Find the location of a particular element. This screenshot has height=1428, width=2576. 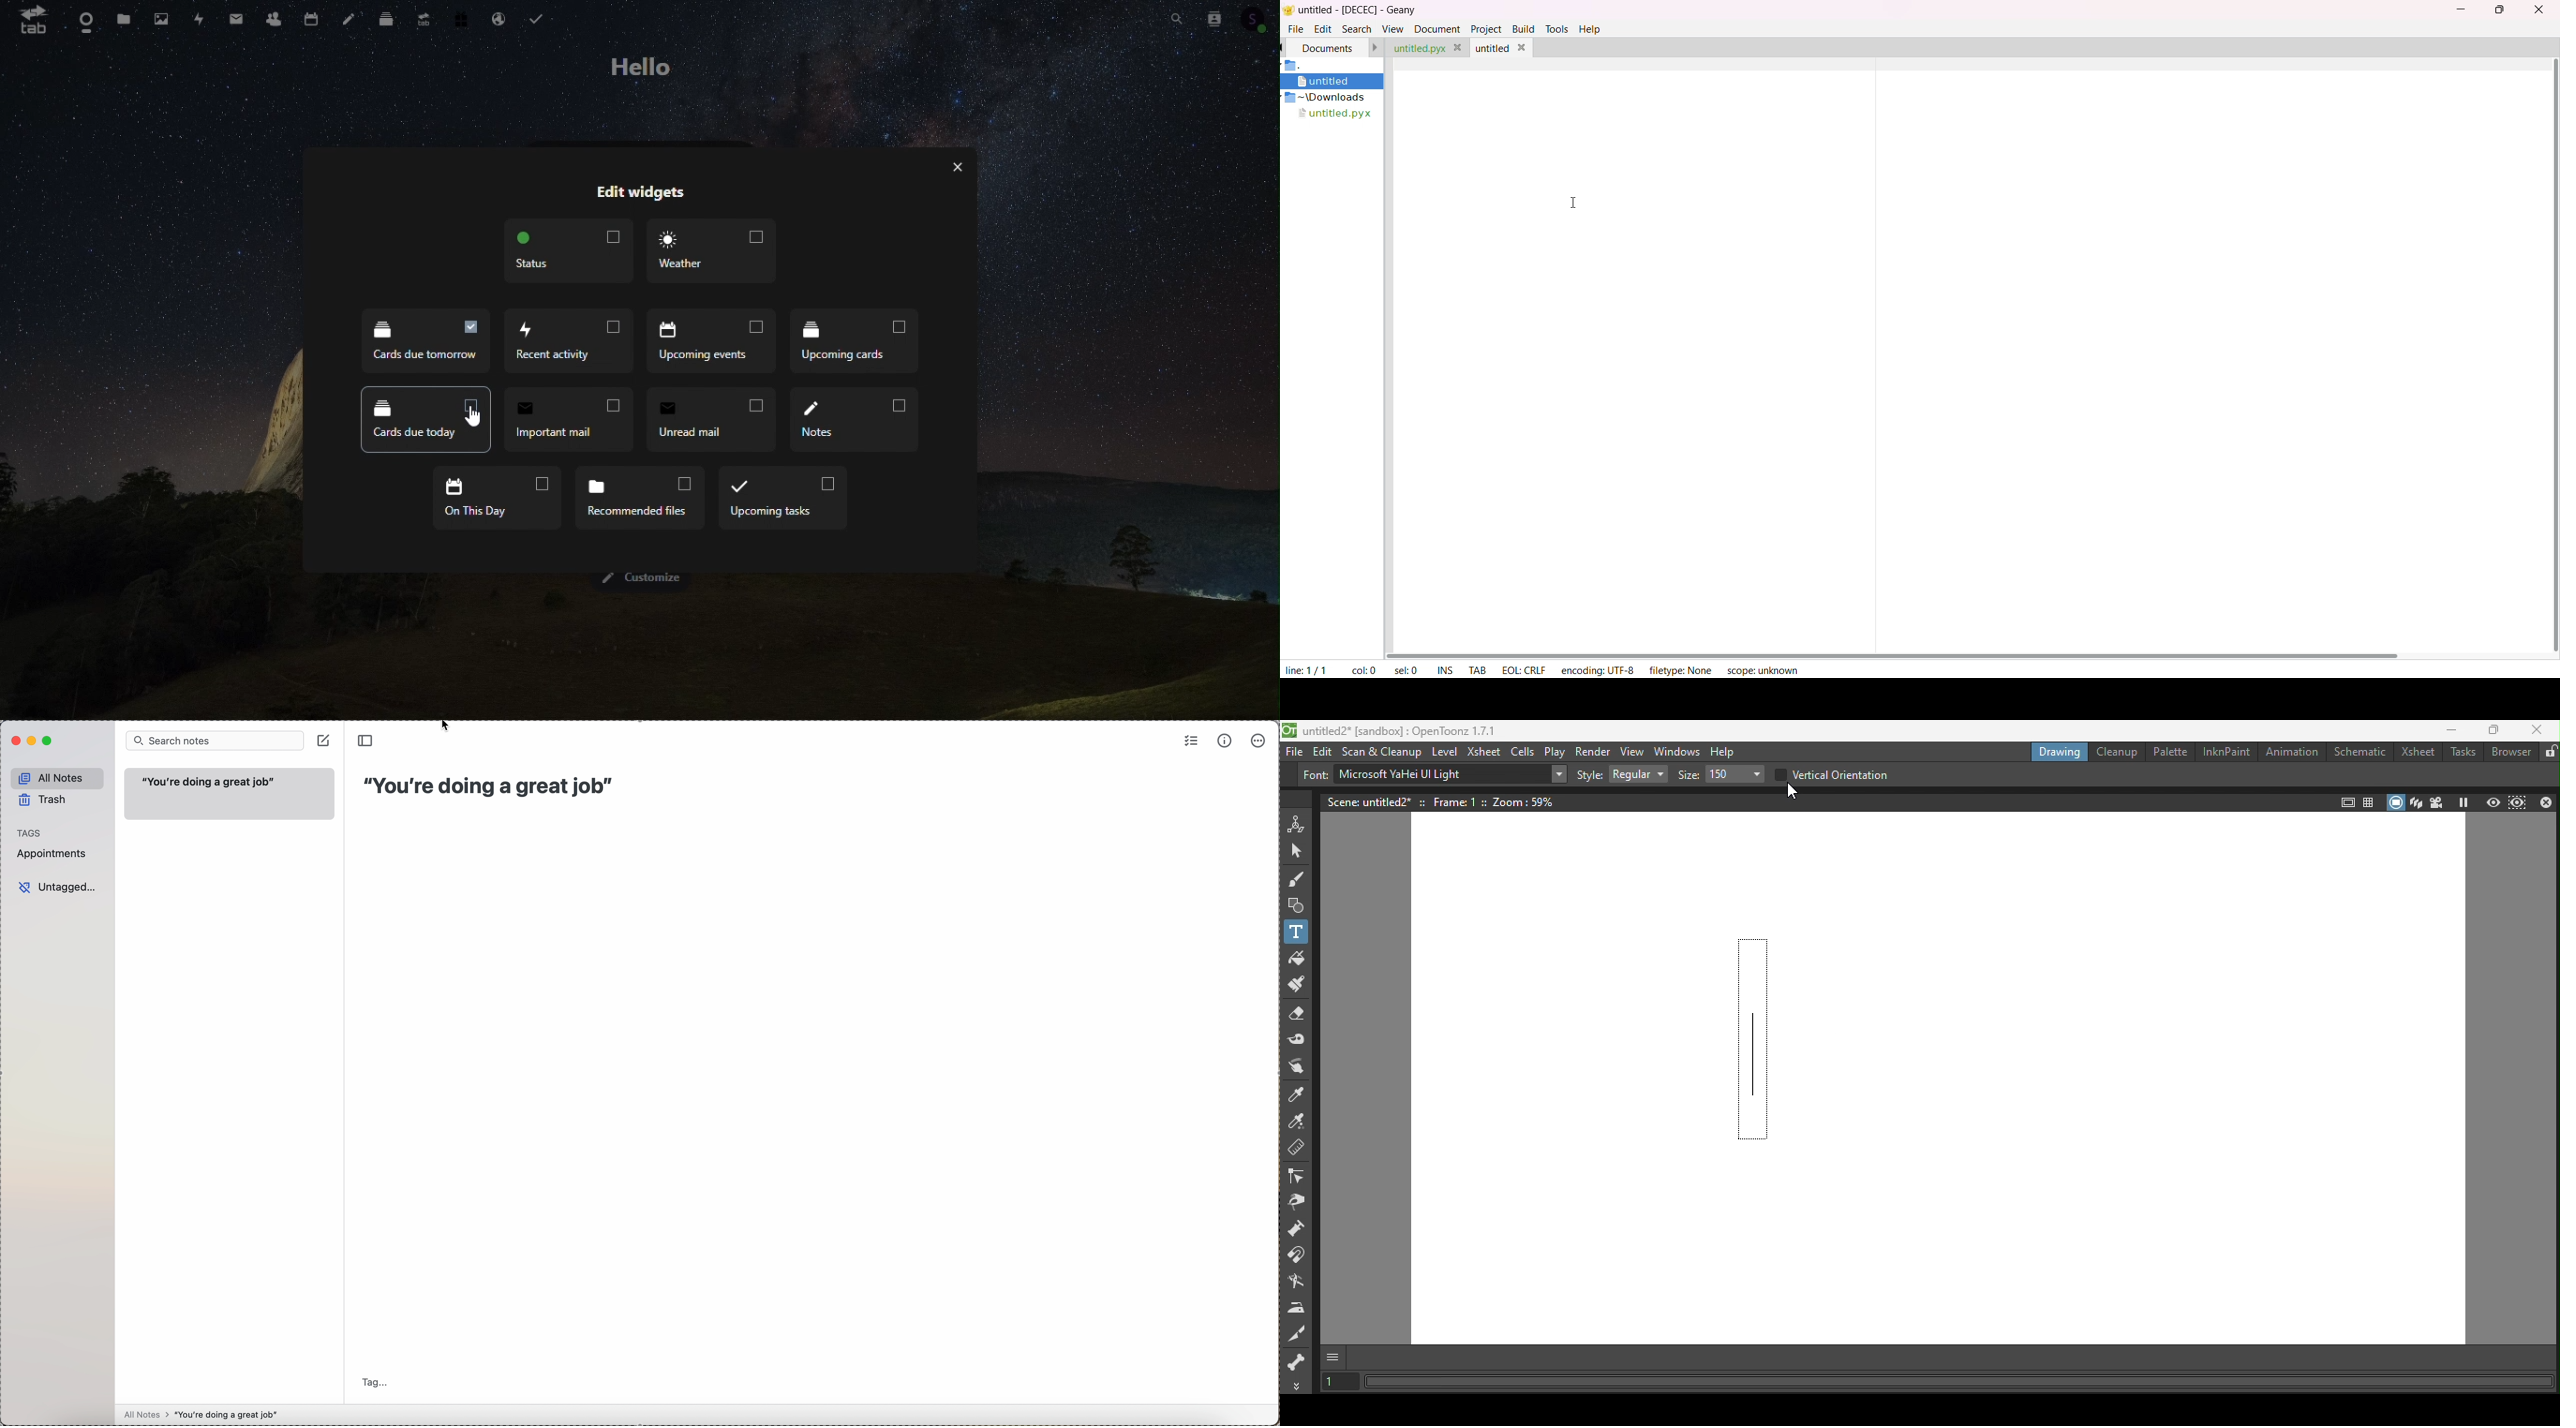

Hello is located at coordinates (646, 65).